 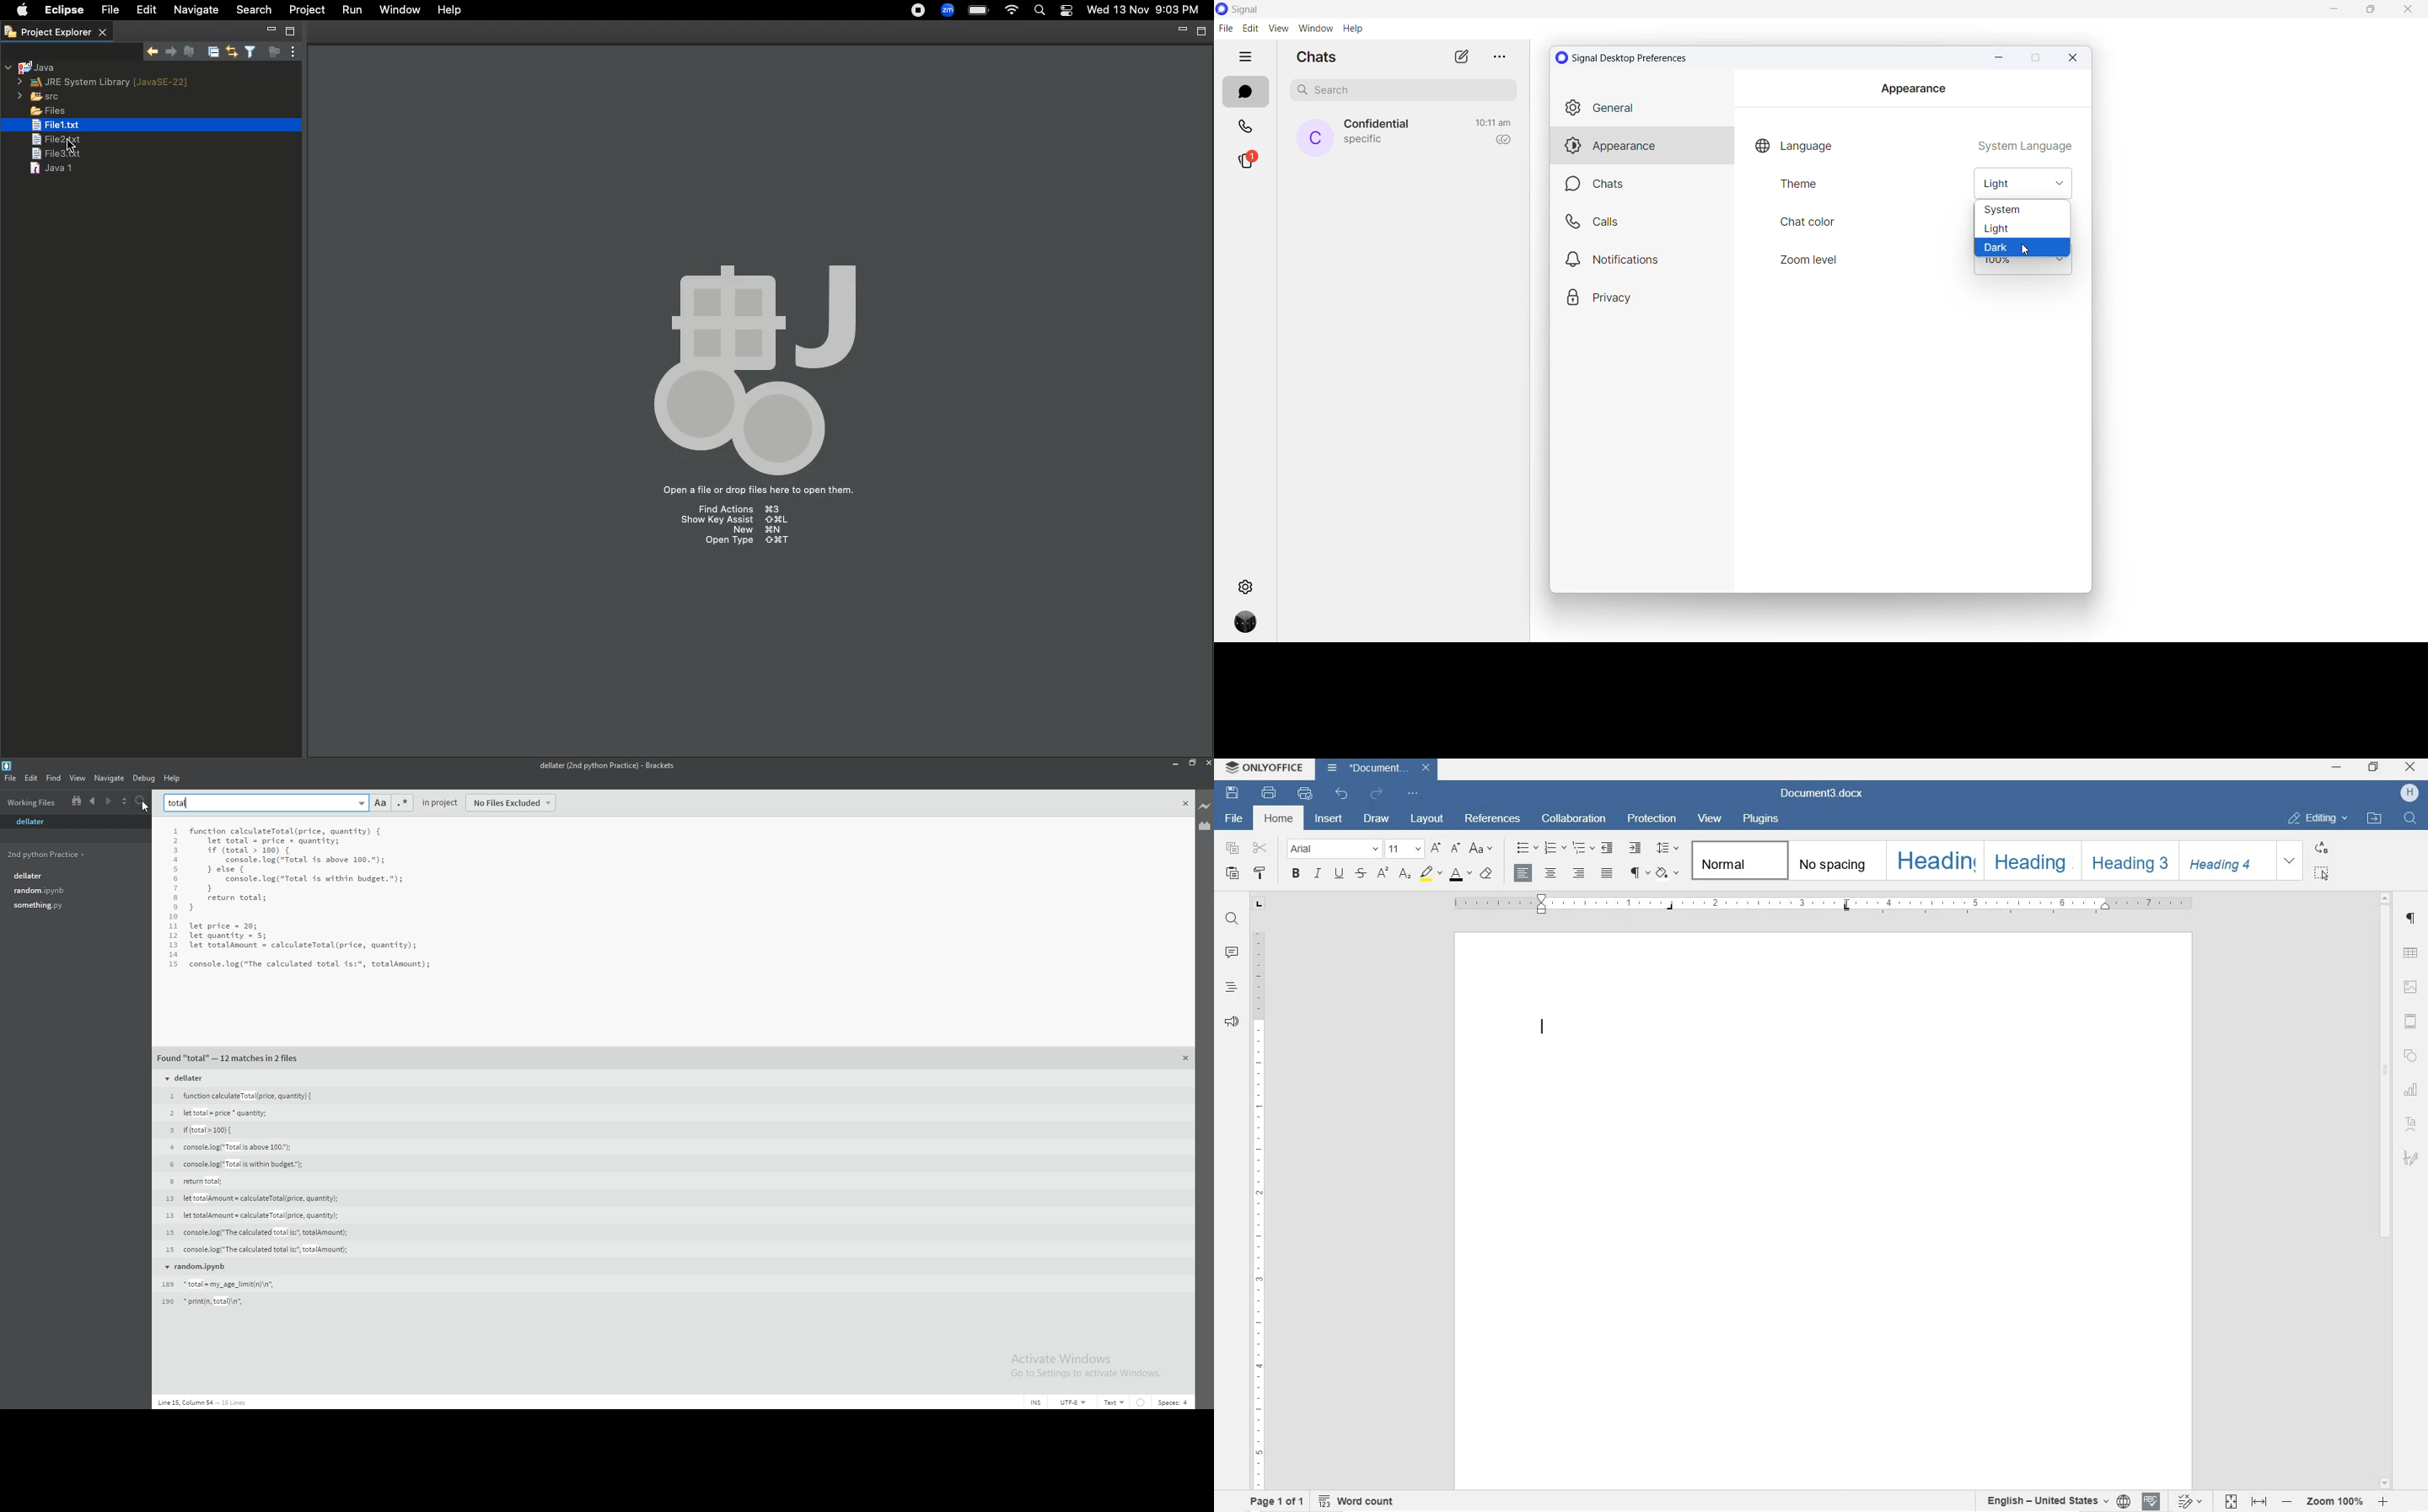 What do you see at coordinates (1248, 585) in the screenshot?
I see `settings` at bounding box center [1248, 585].